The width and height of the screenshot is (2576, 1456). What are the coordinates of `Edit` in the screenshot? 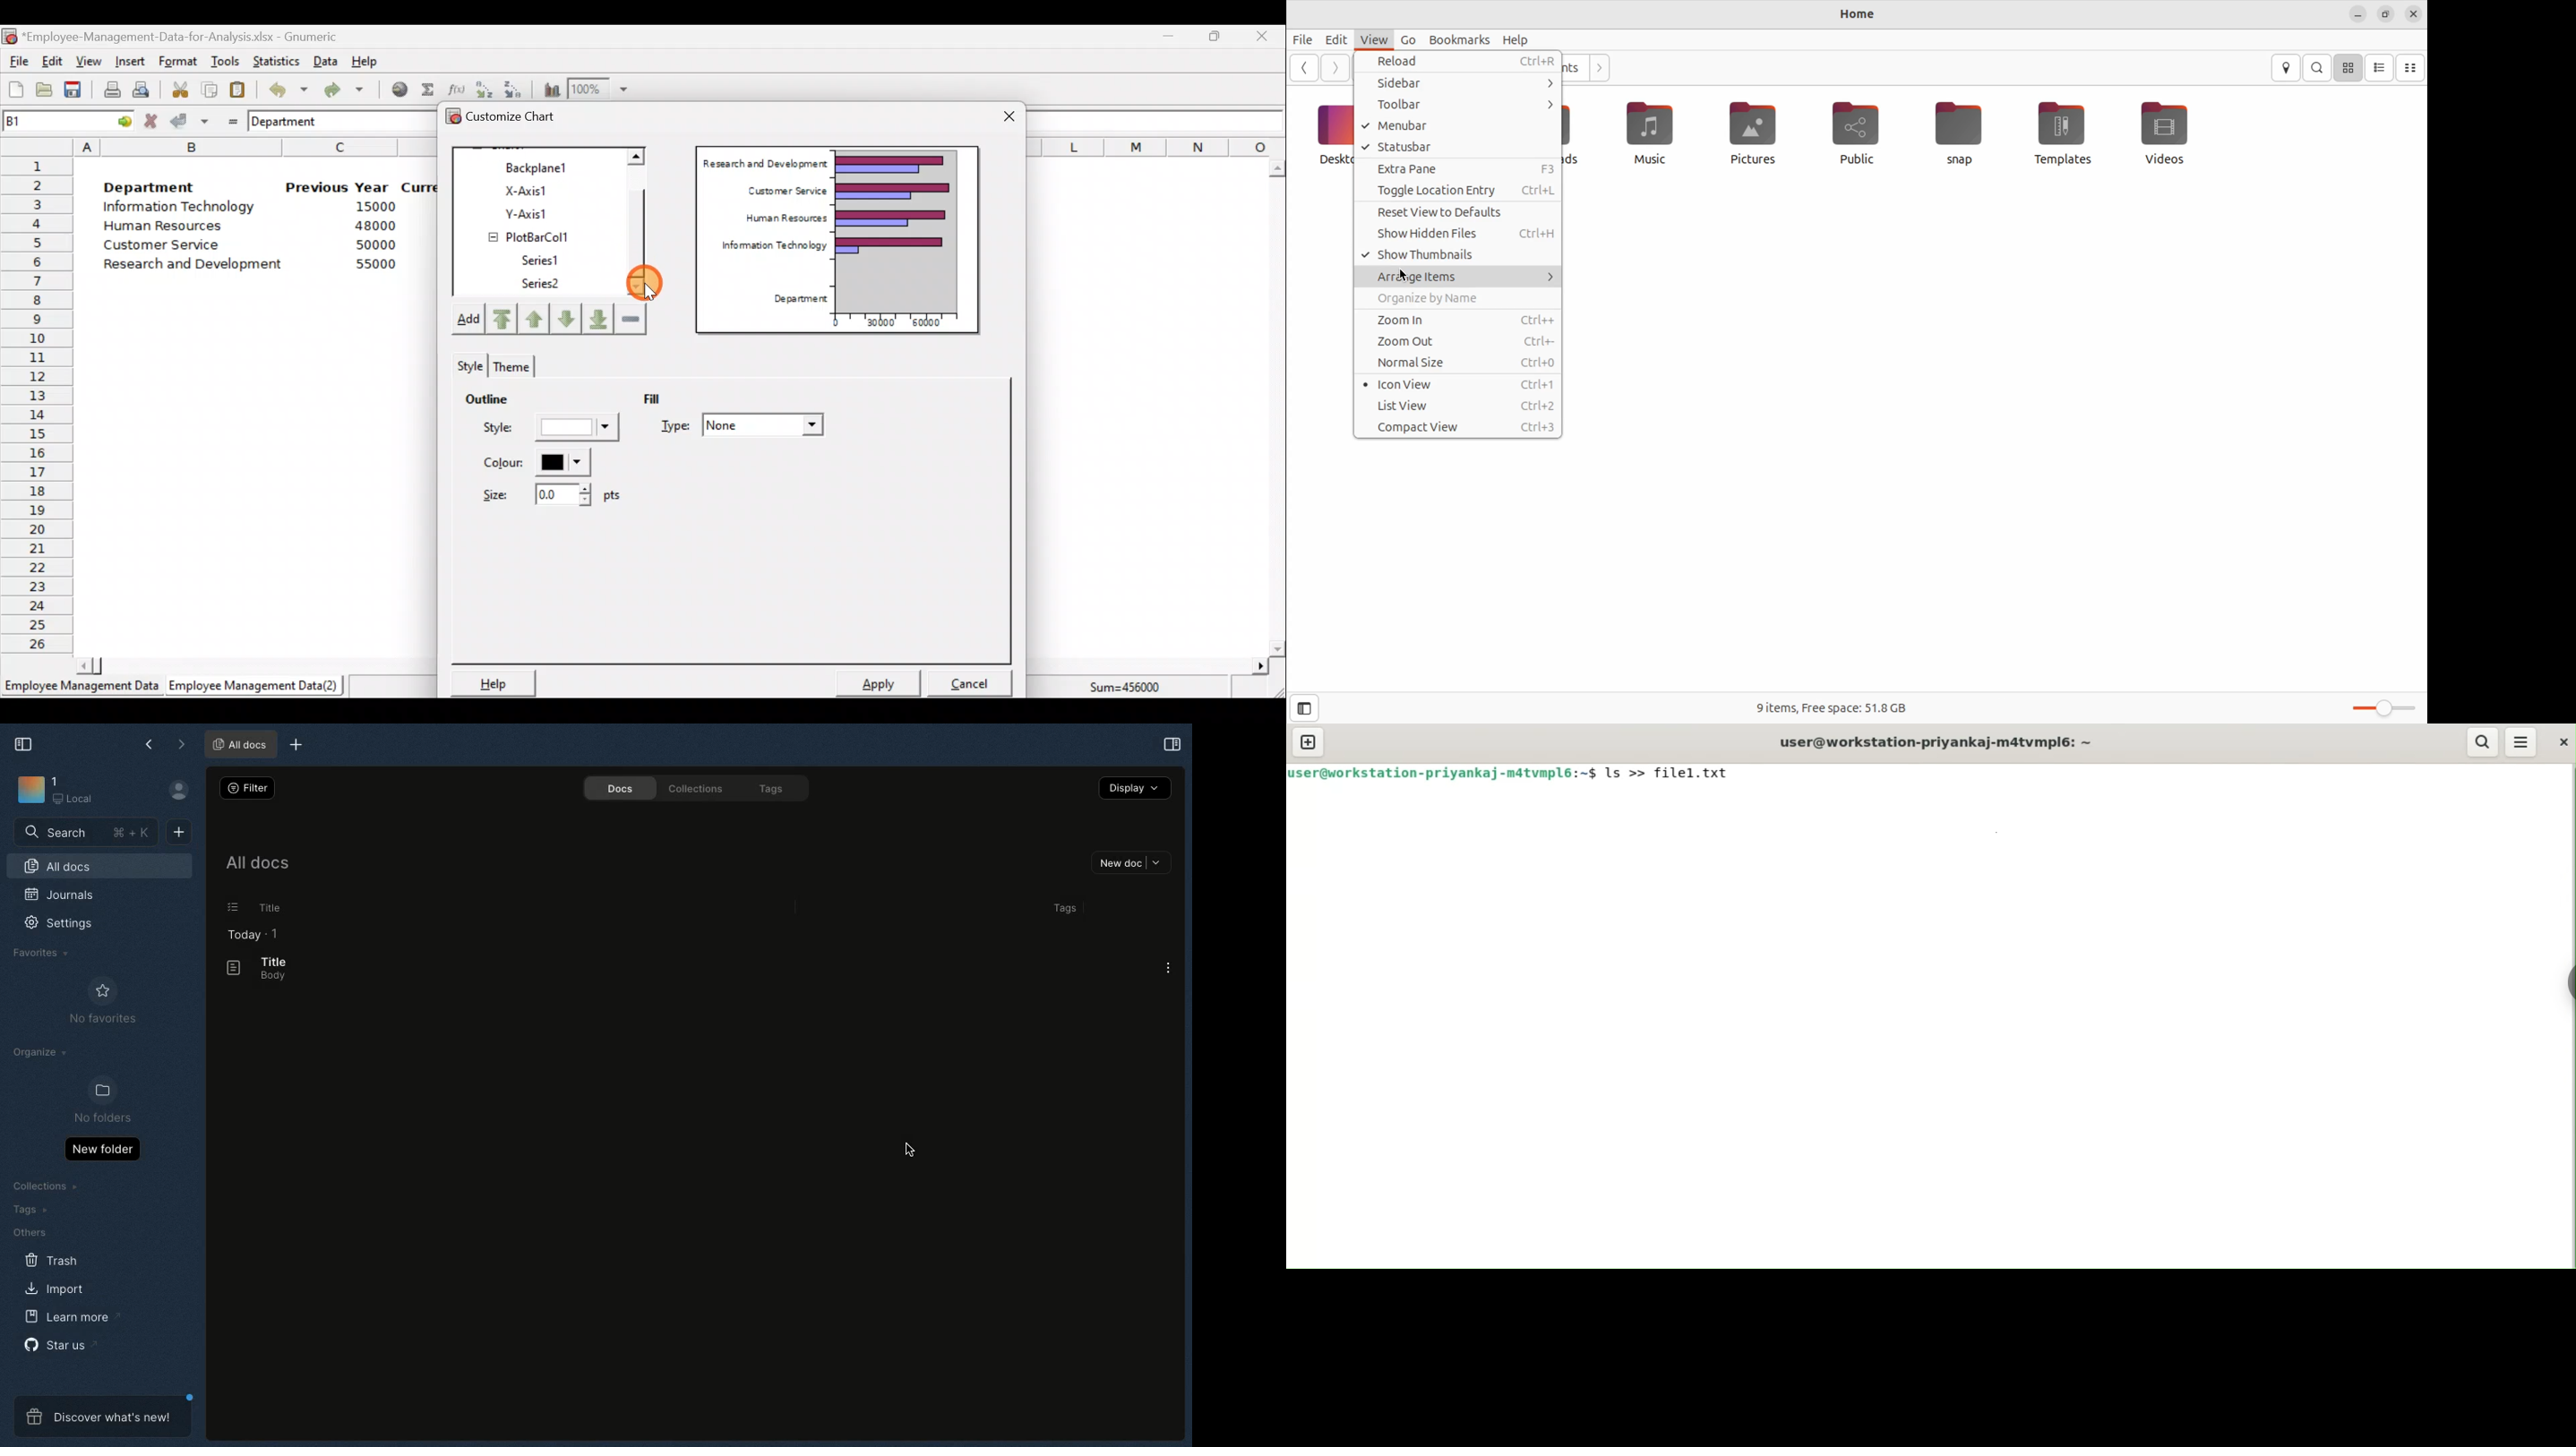 It's located at (53, 62).